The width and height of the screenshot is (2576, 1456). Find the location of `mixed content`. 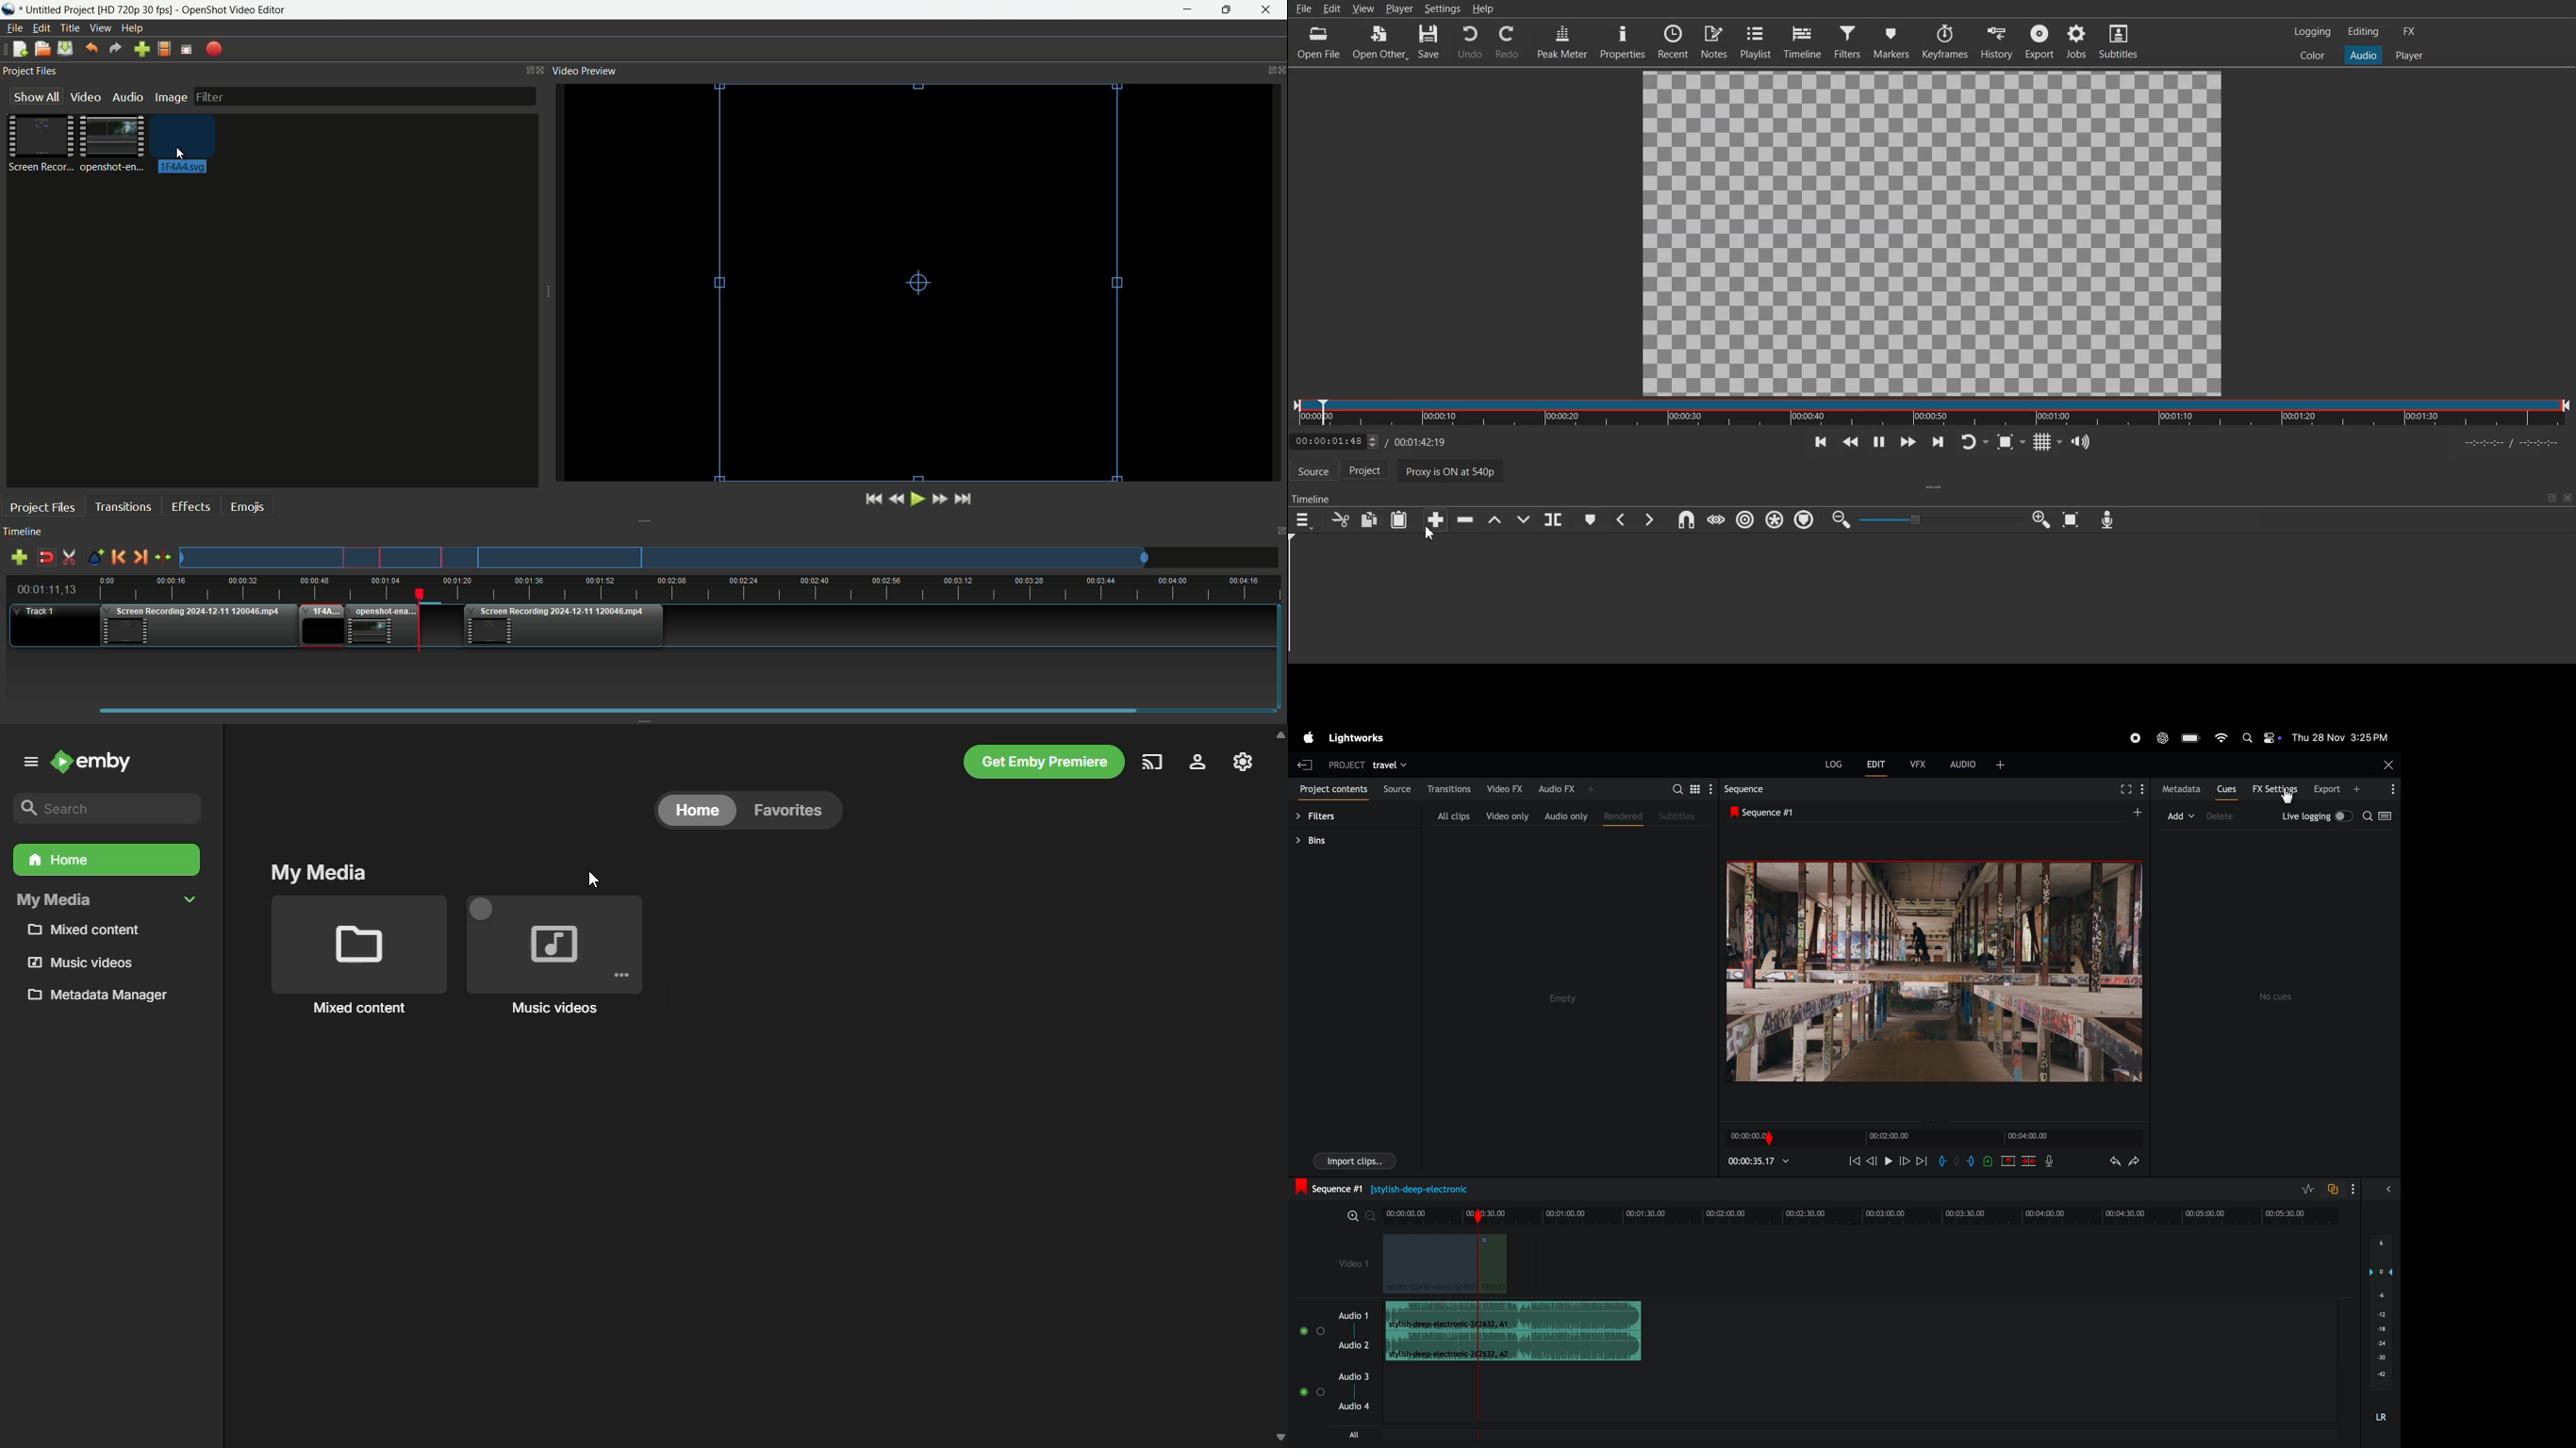

mixed content is located at coordinates (83, 930).